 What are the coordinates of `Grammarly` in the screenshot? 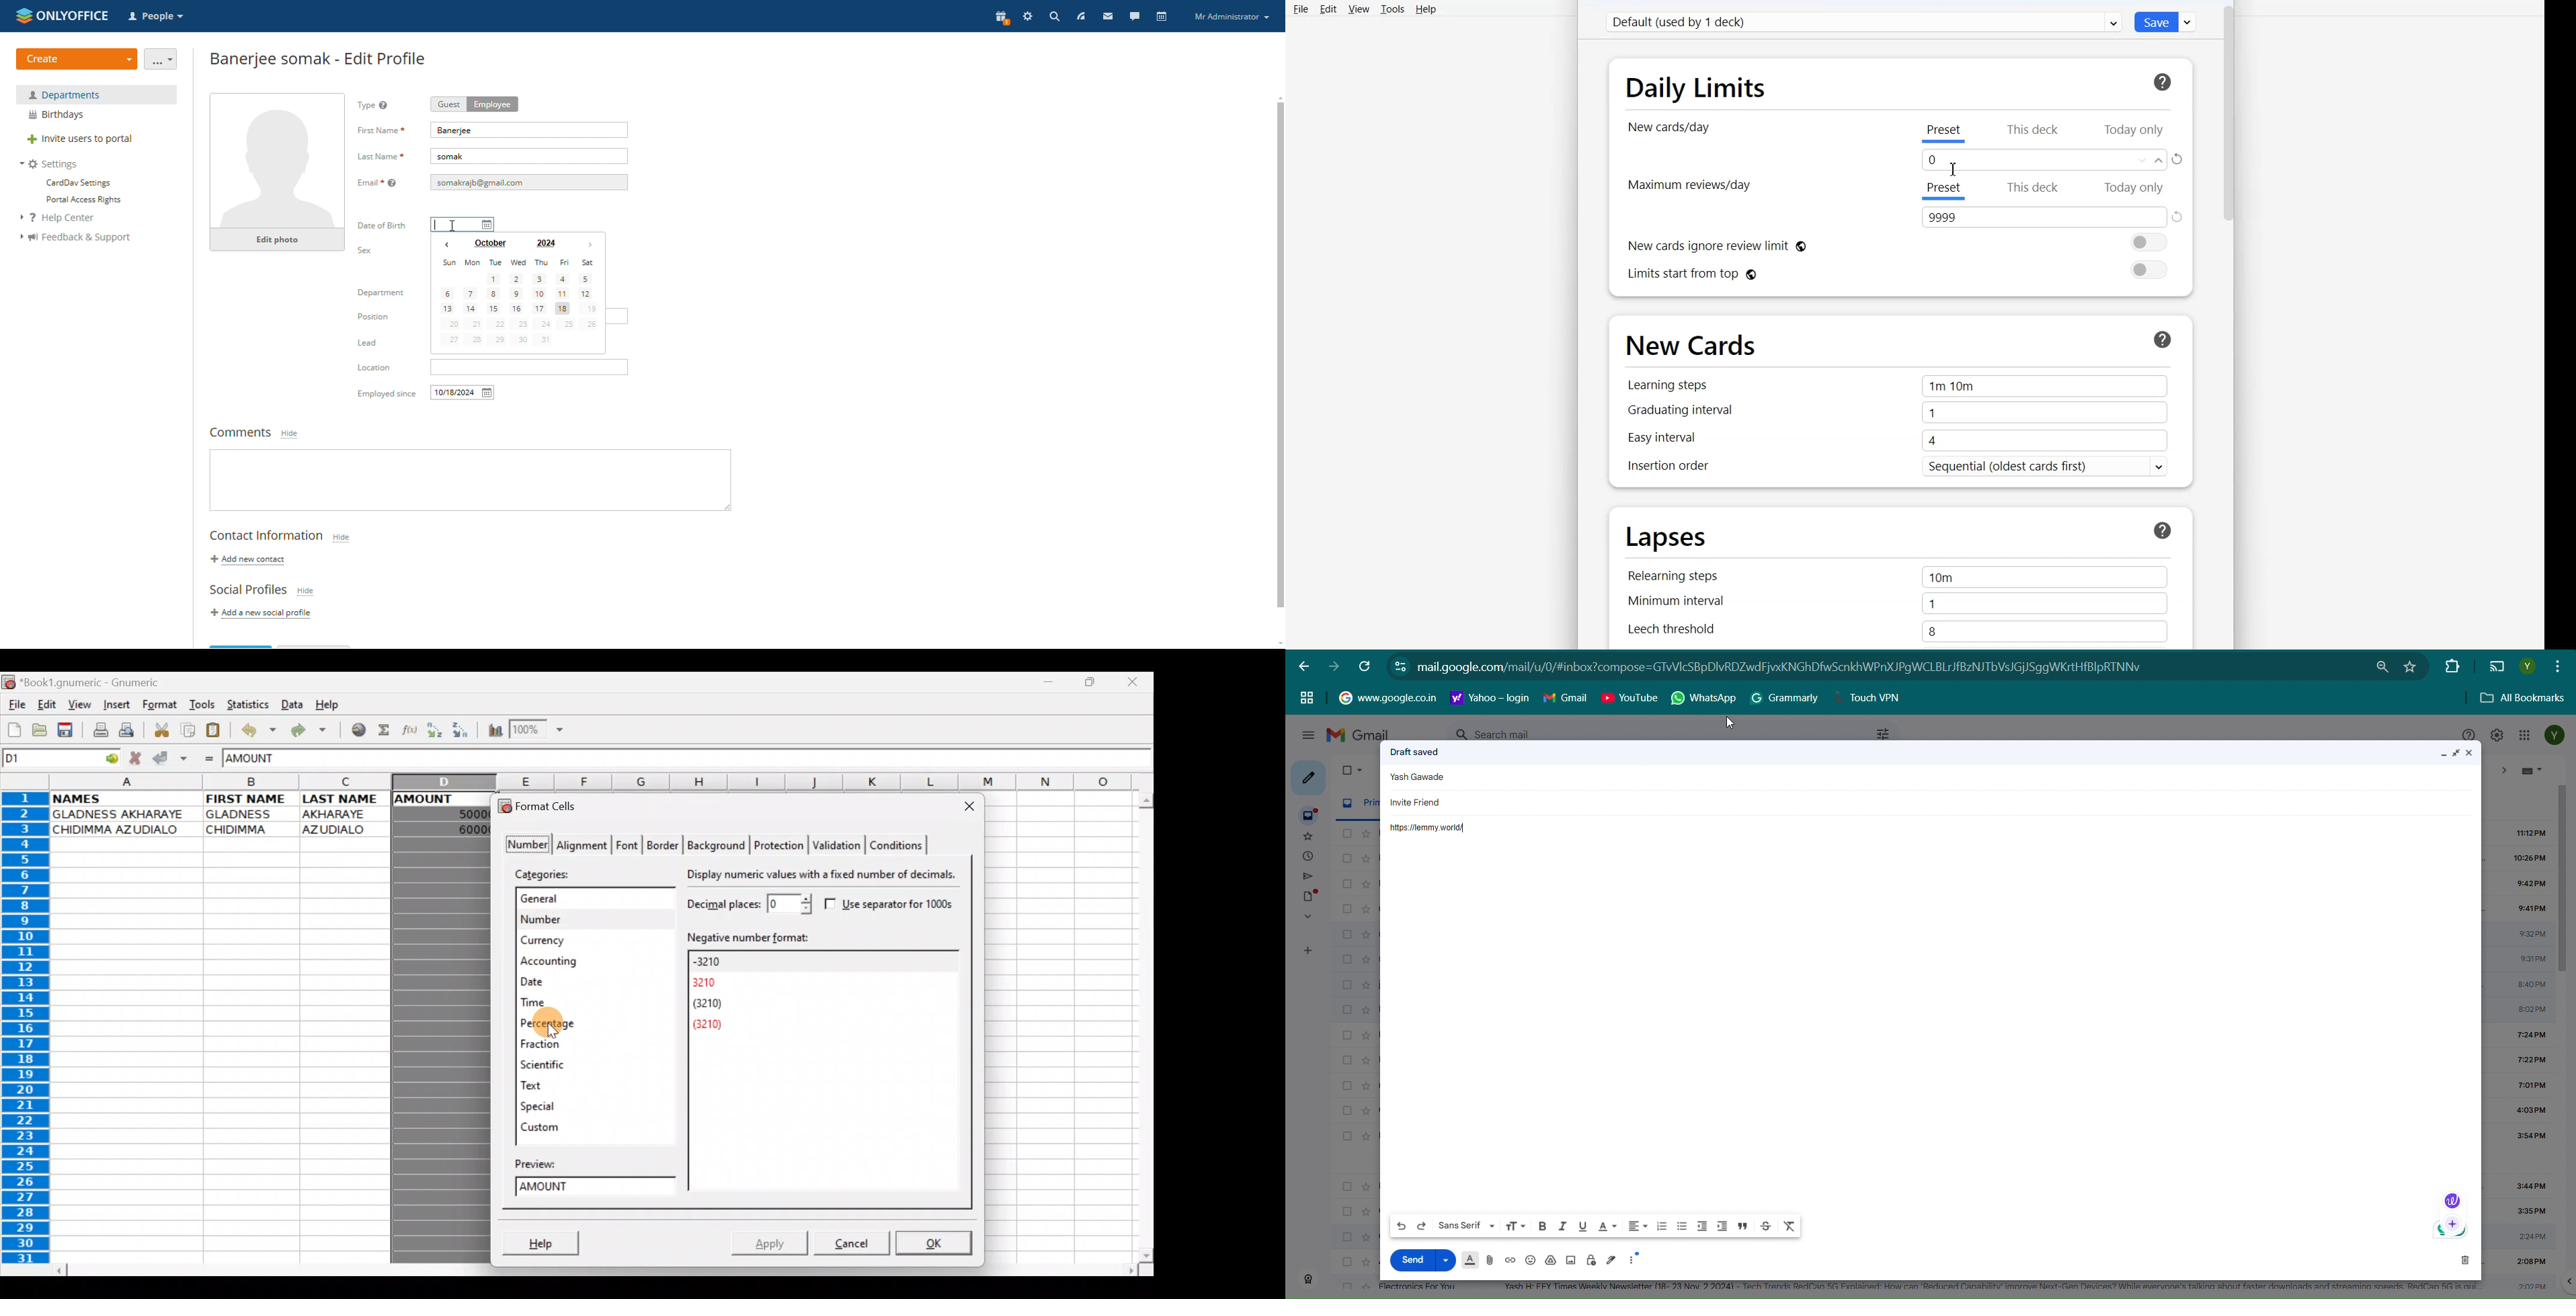 It's located at (1785, 698).